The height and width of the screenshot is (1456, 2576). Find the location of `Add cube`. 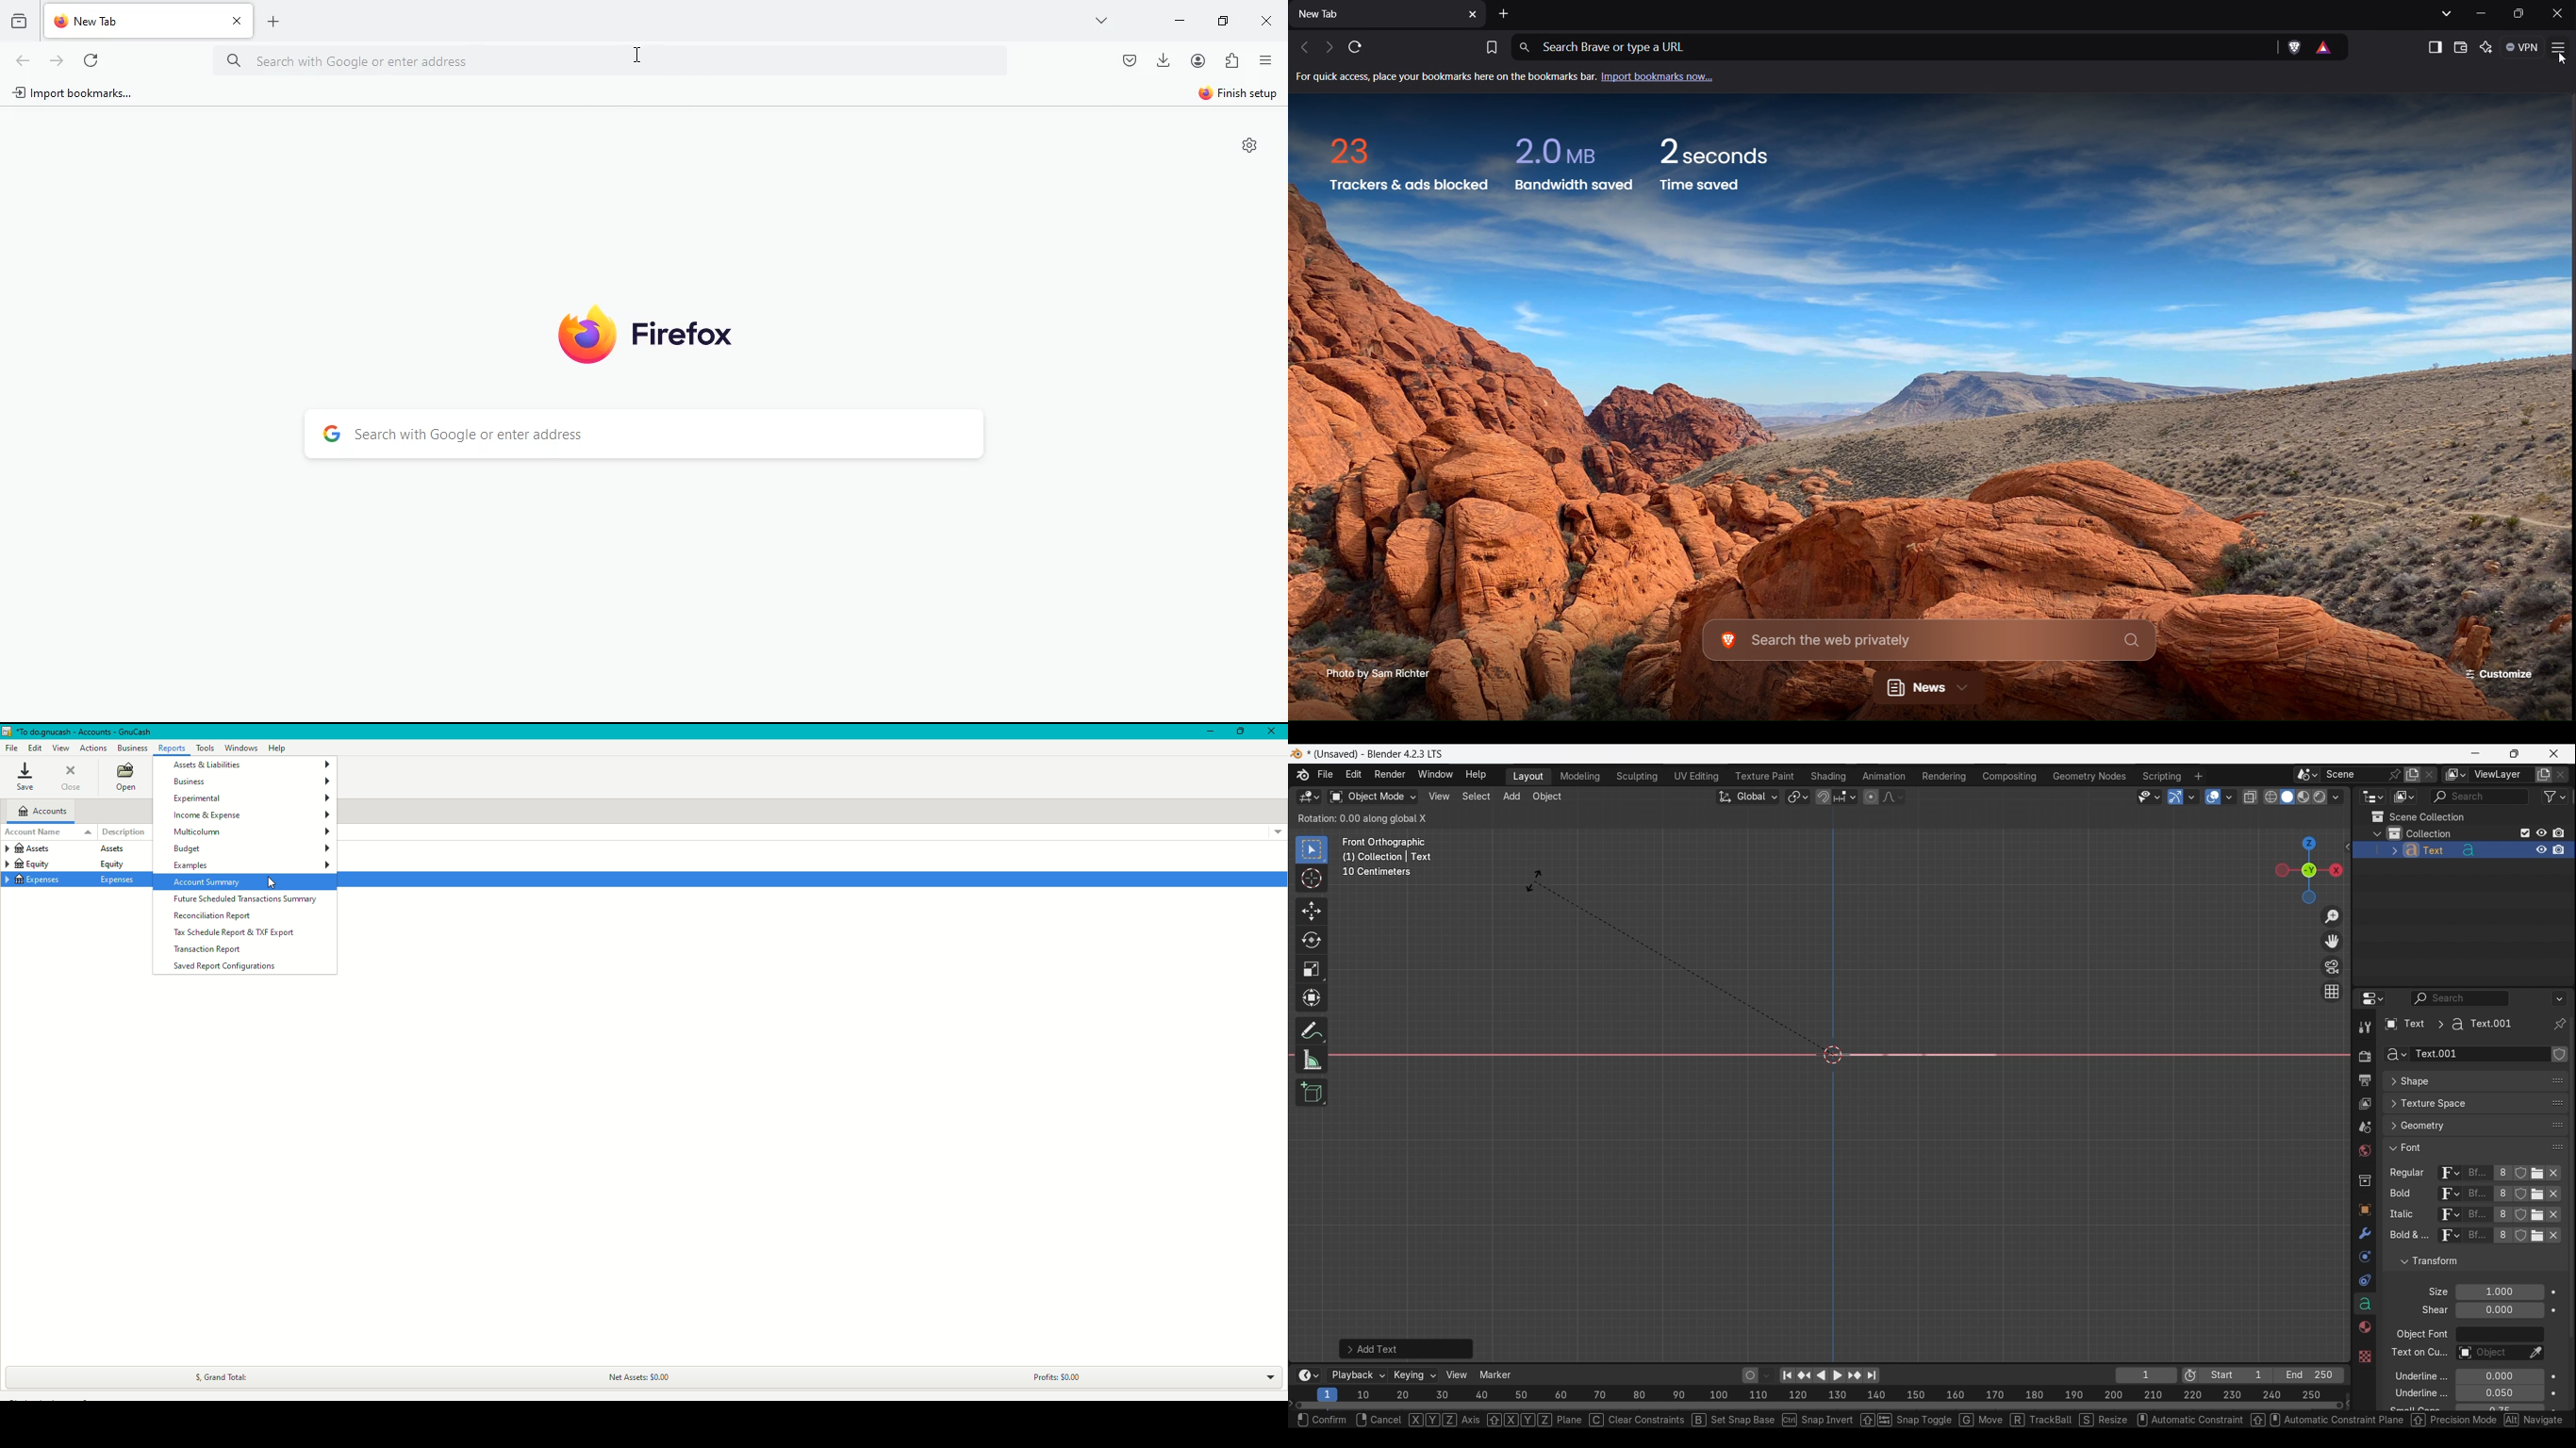

Add cube is located at coordinates (1311, 1093).